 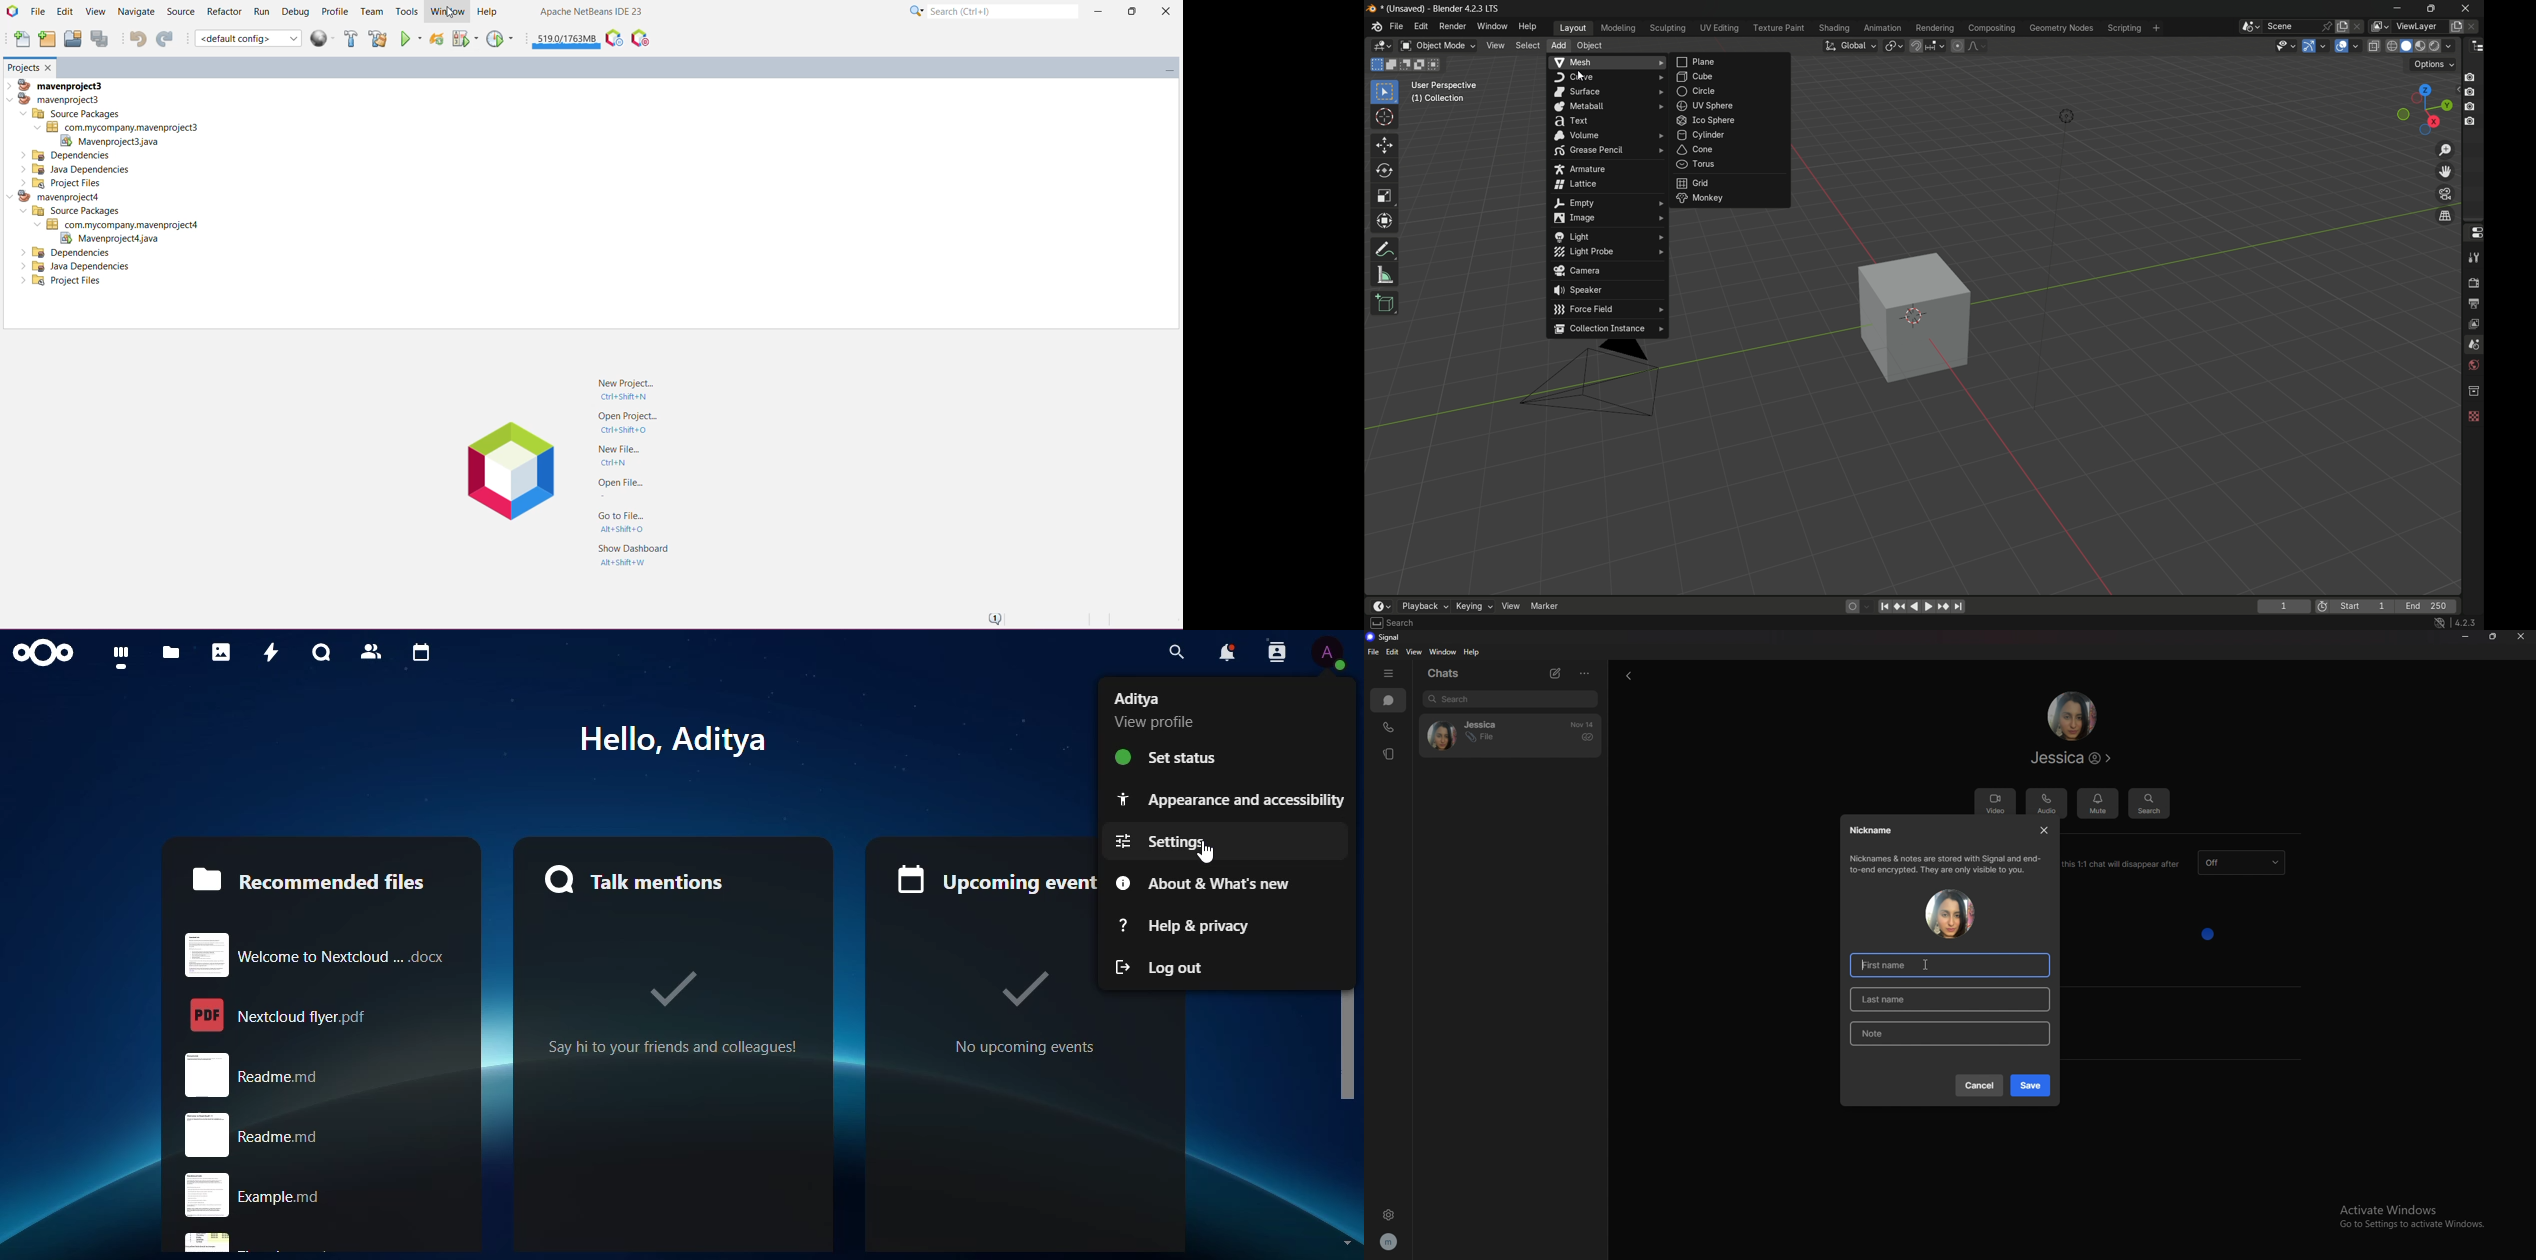 What do you see at coordinates (222, 652) in the screenshot?
I see `photos` at bounding box center [222, 652].